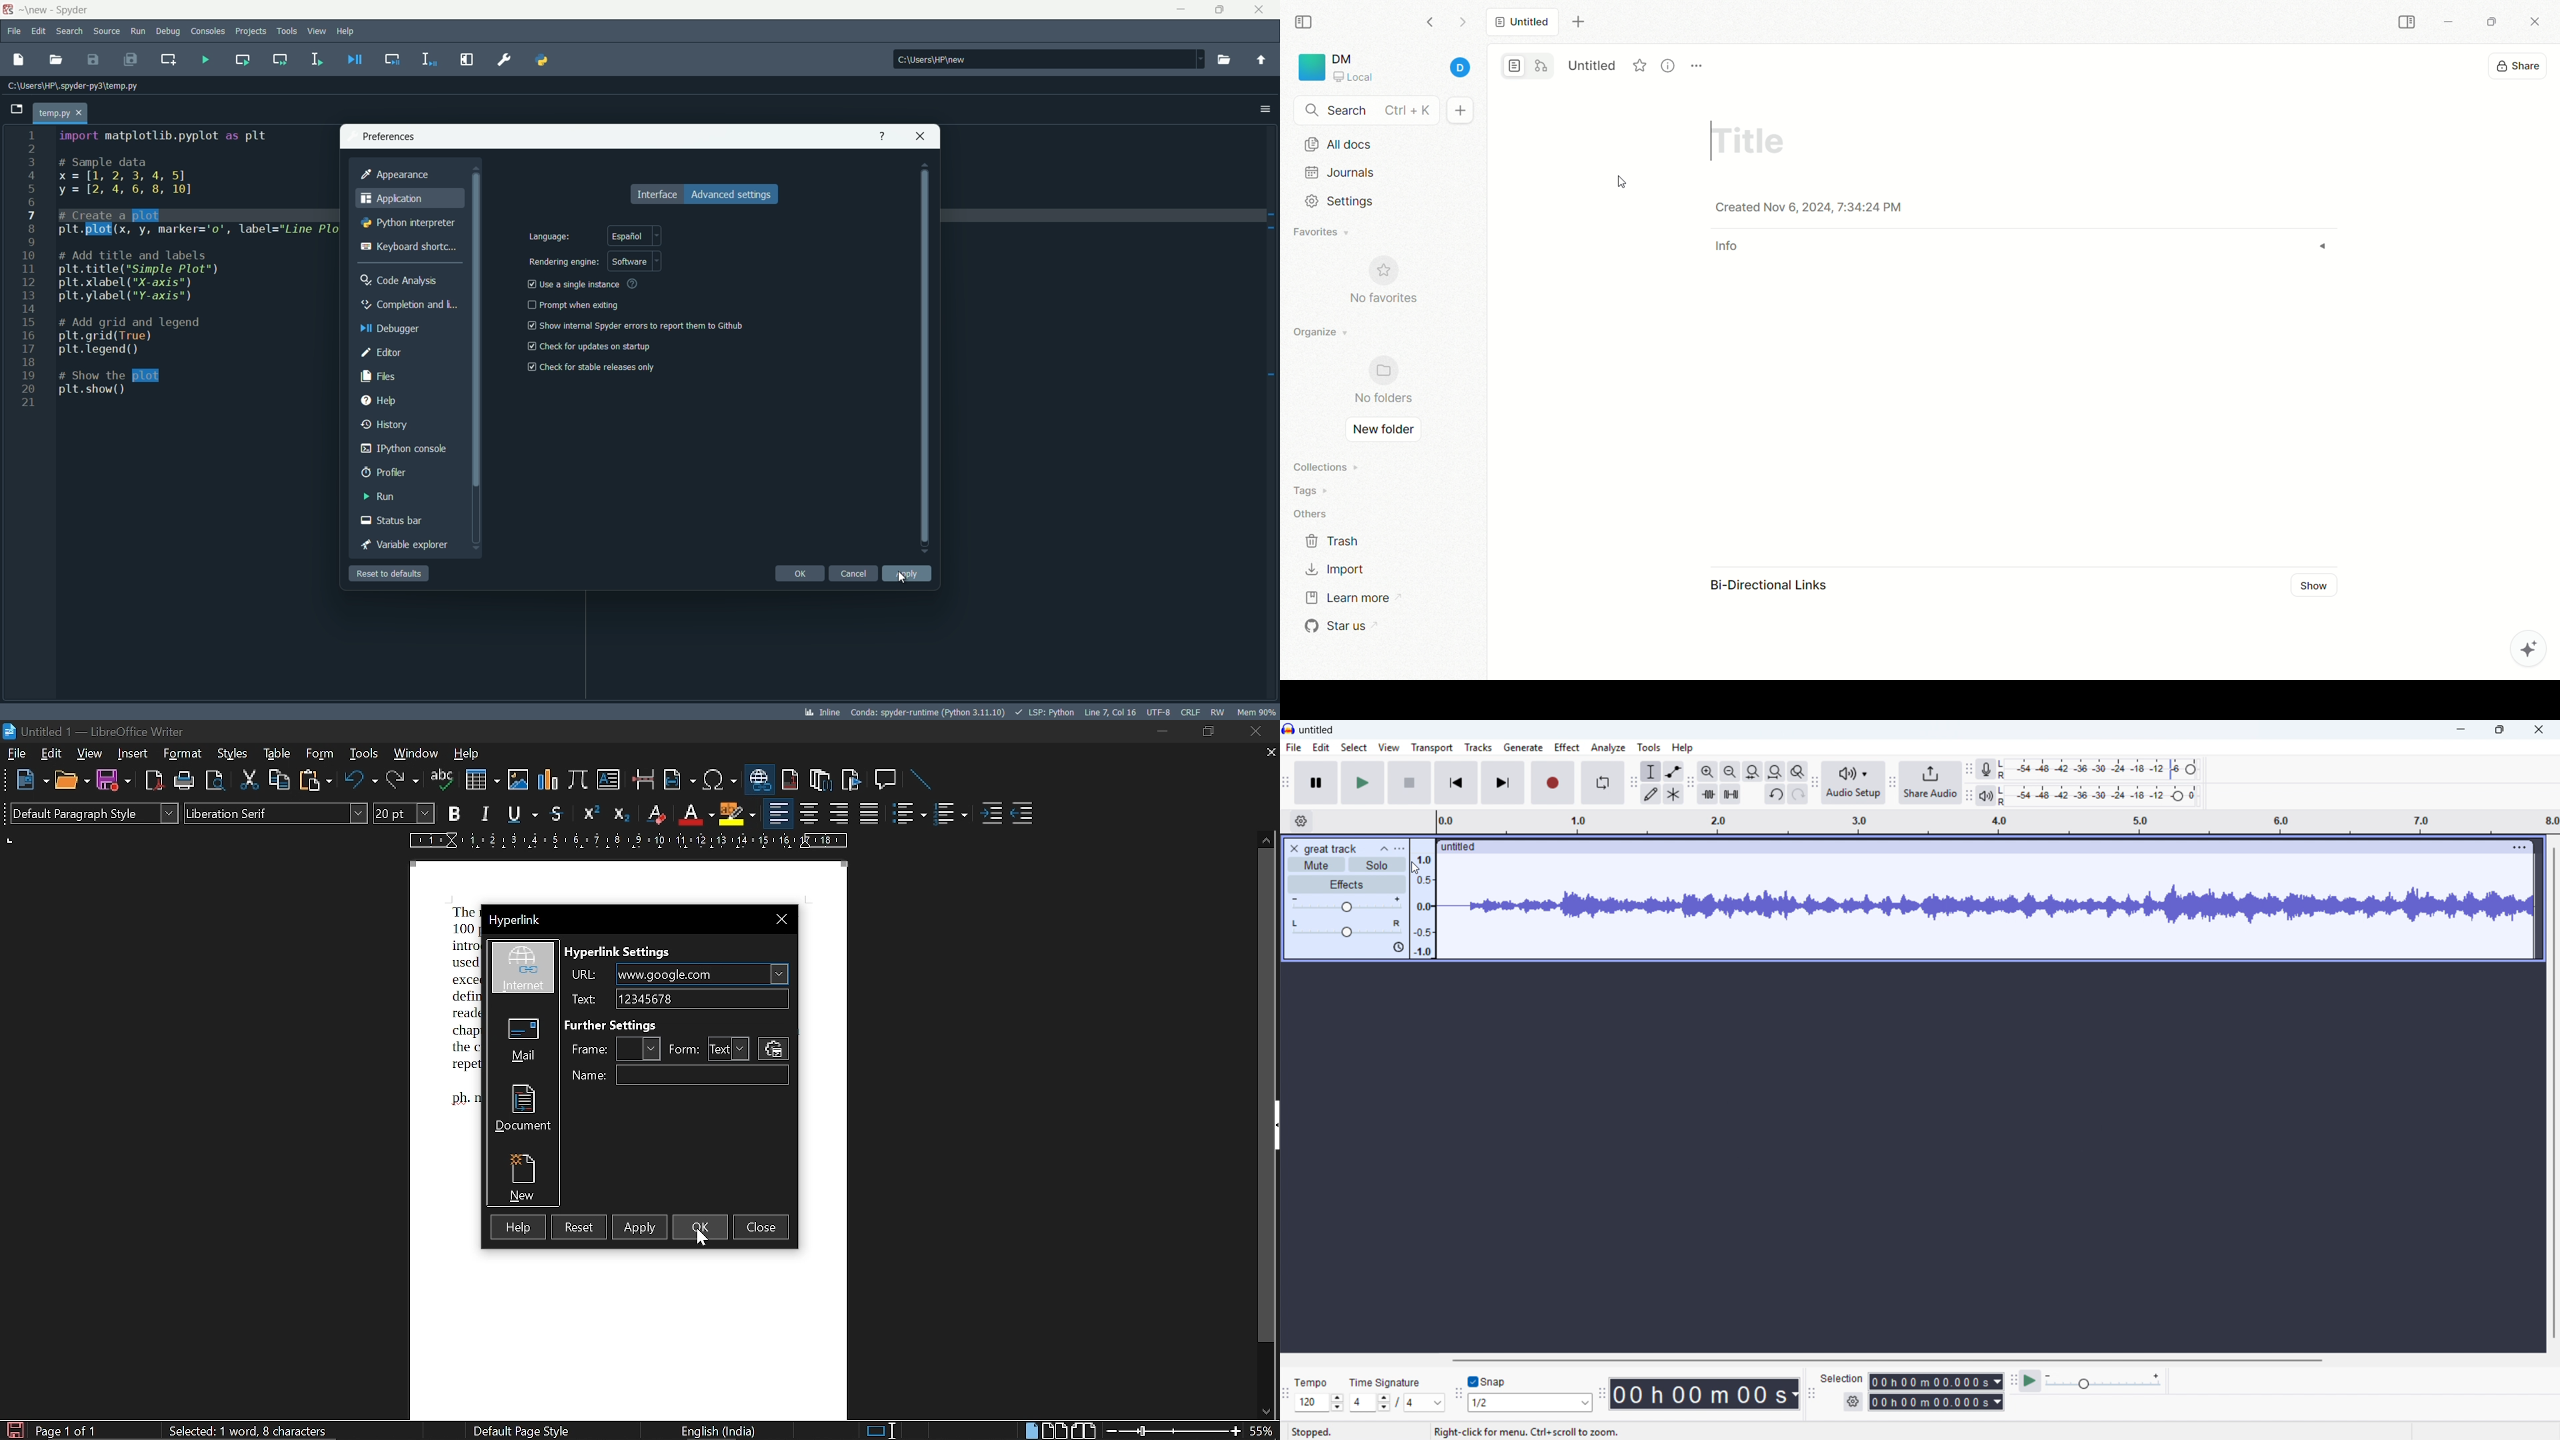  Describe the element at coordinates (393, 199) in the screenshot. I see `application` at that location.